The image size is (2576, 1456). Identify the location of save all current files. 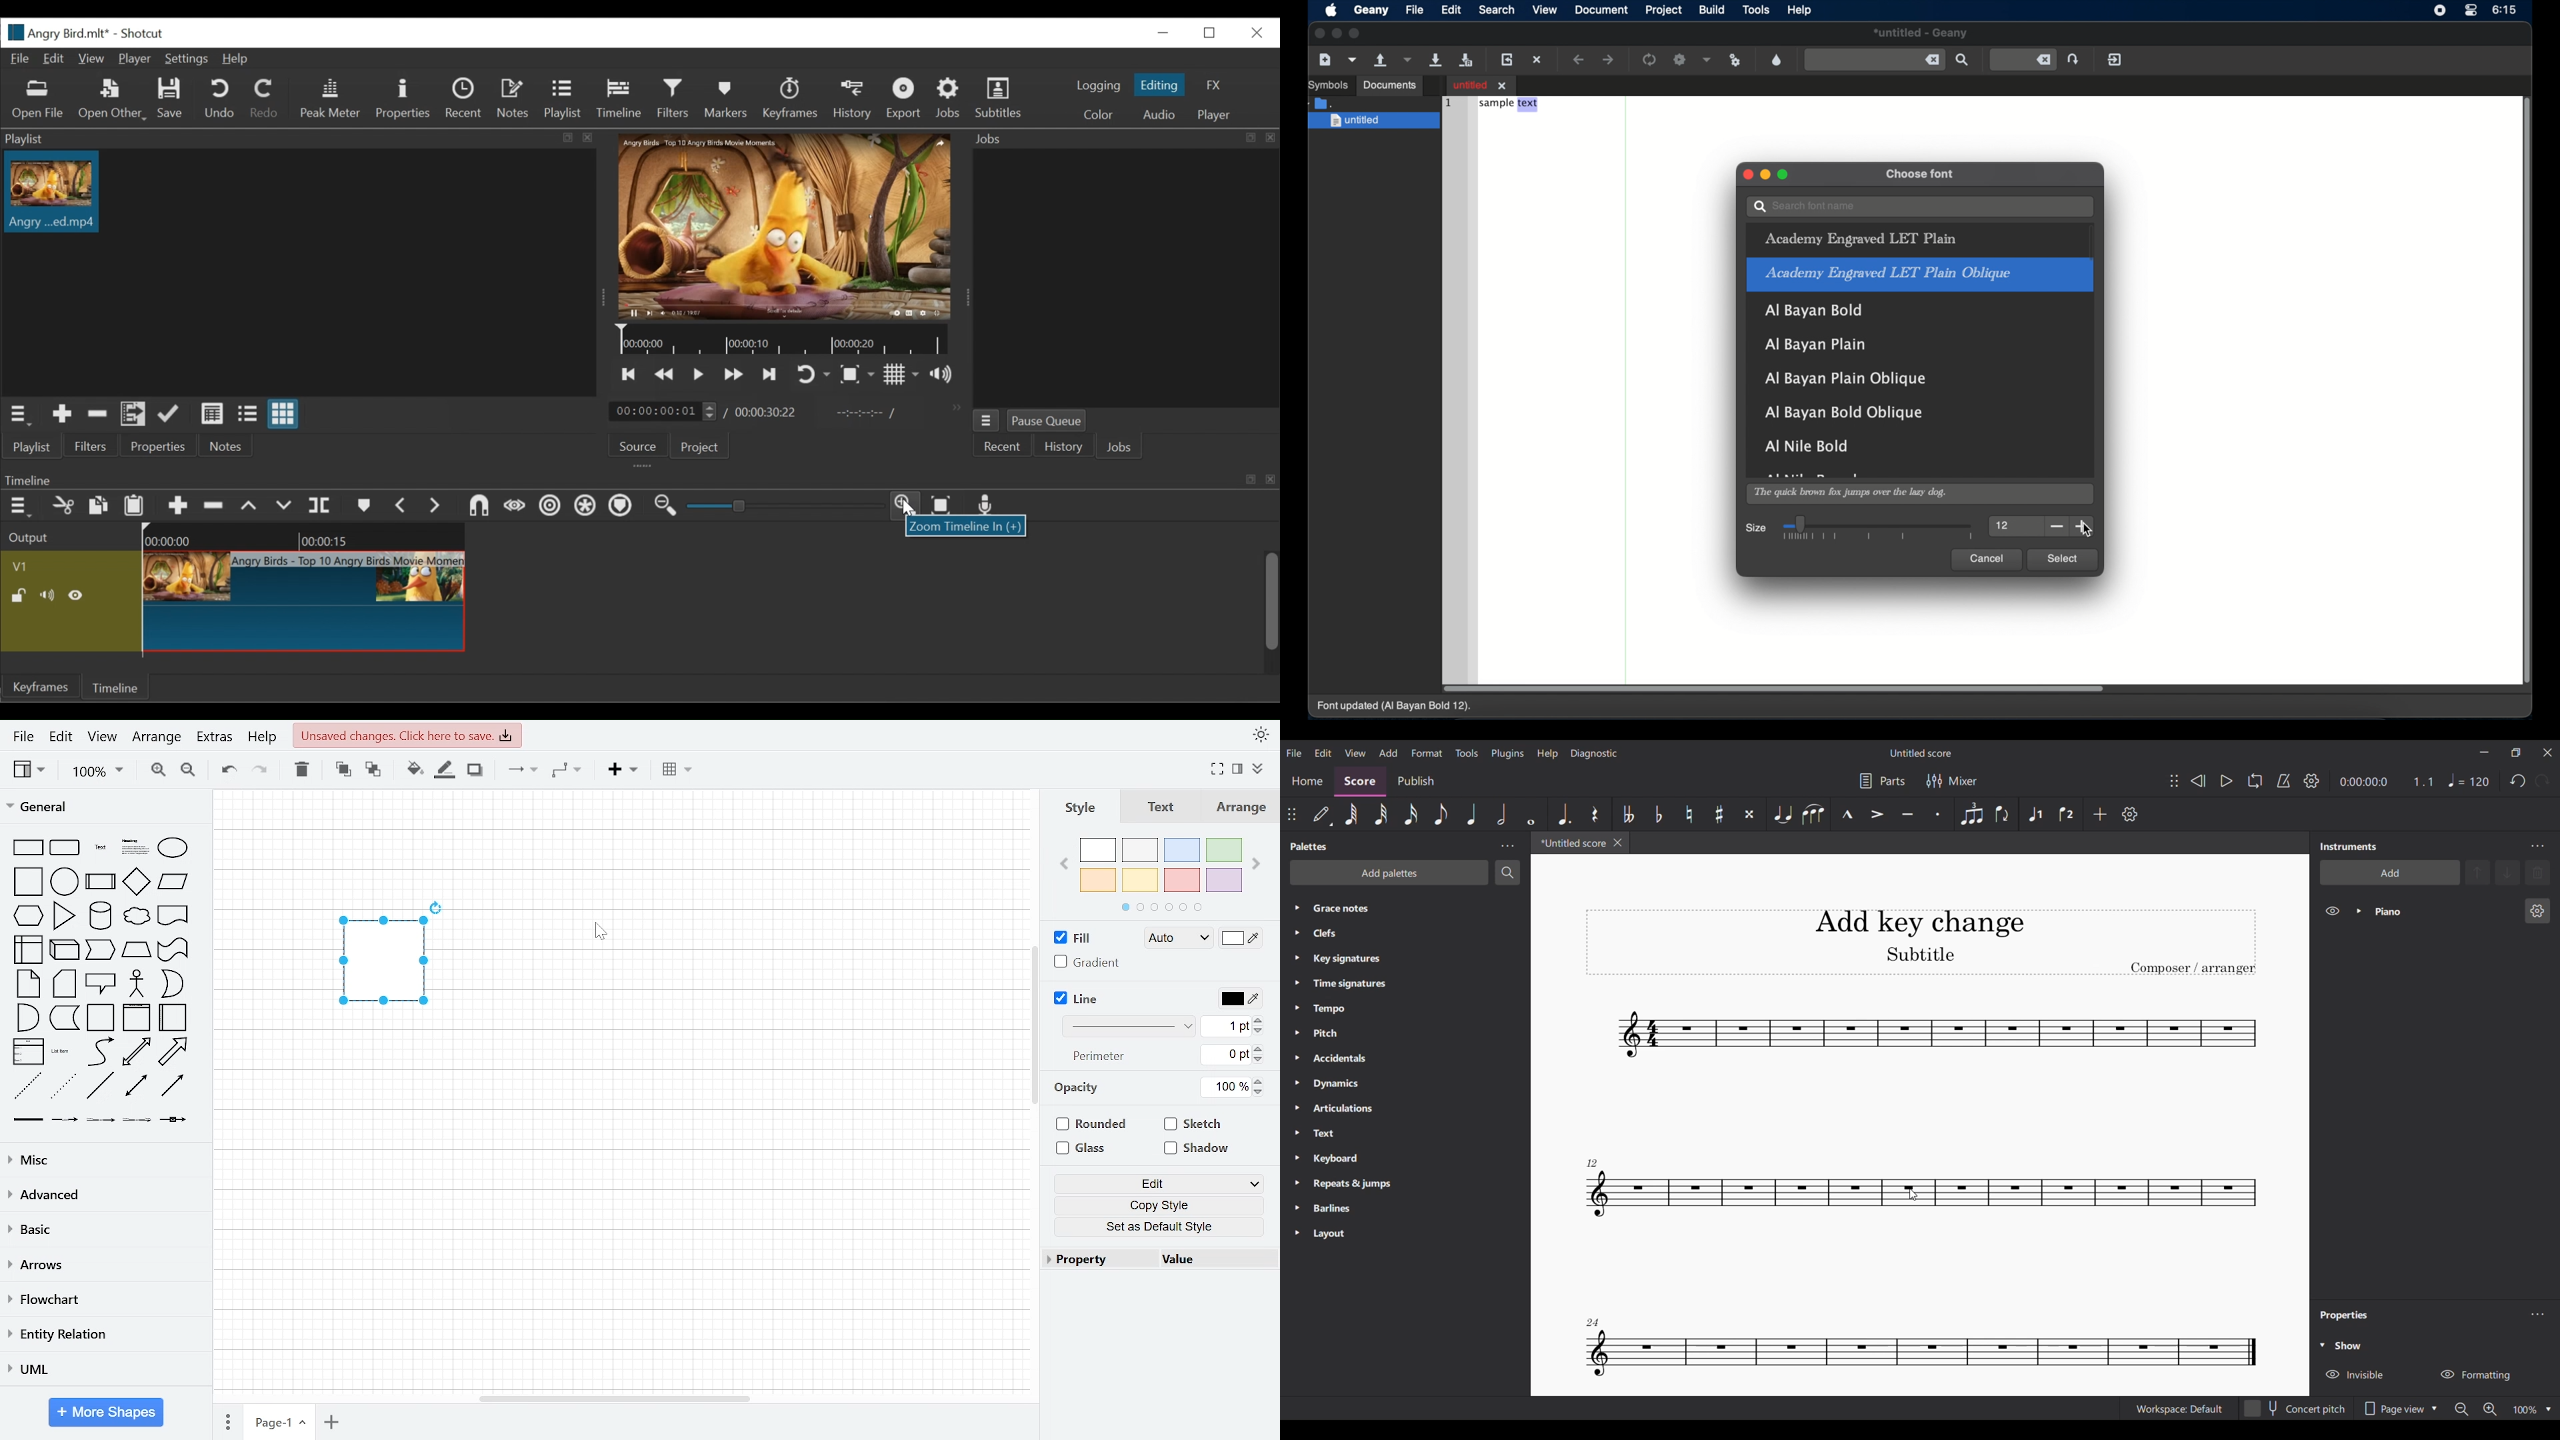
(1466, 61).